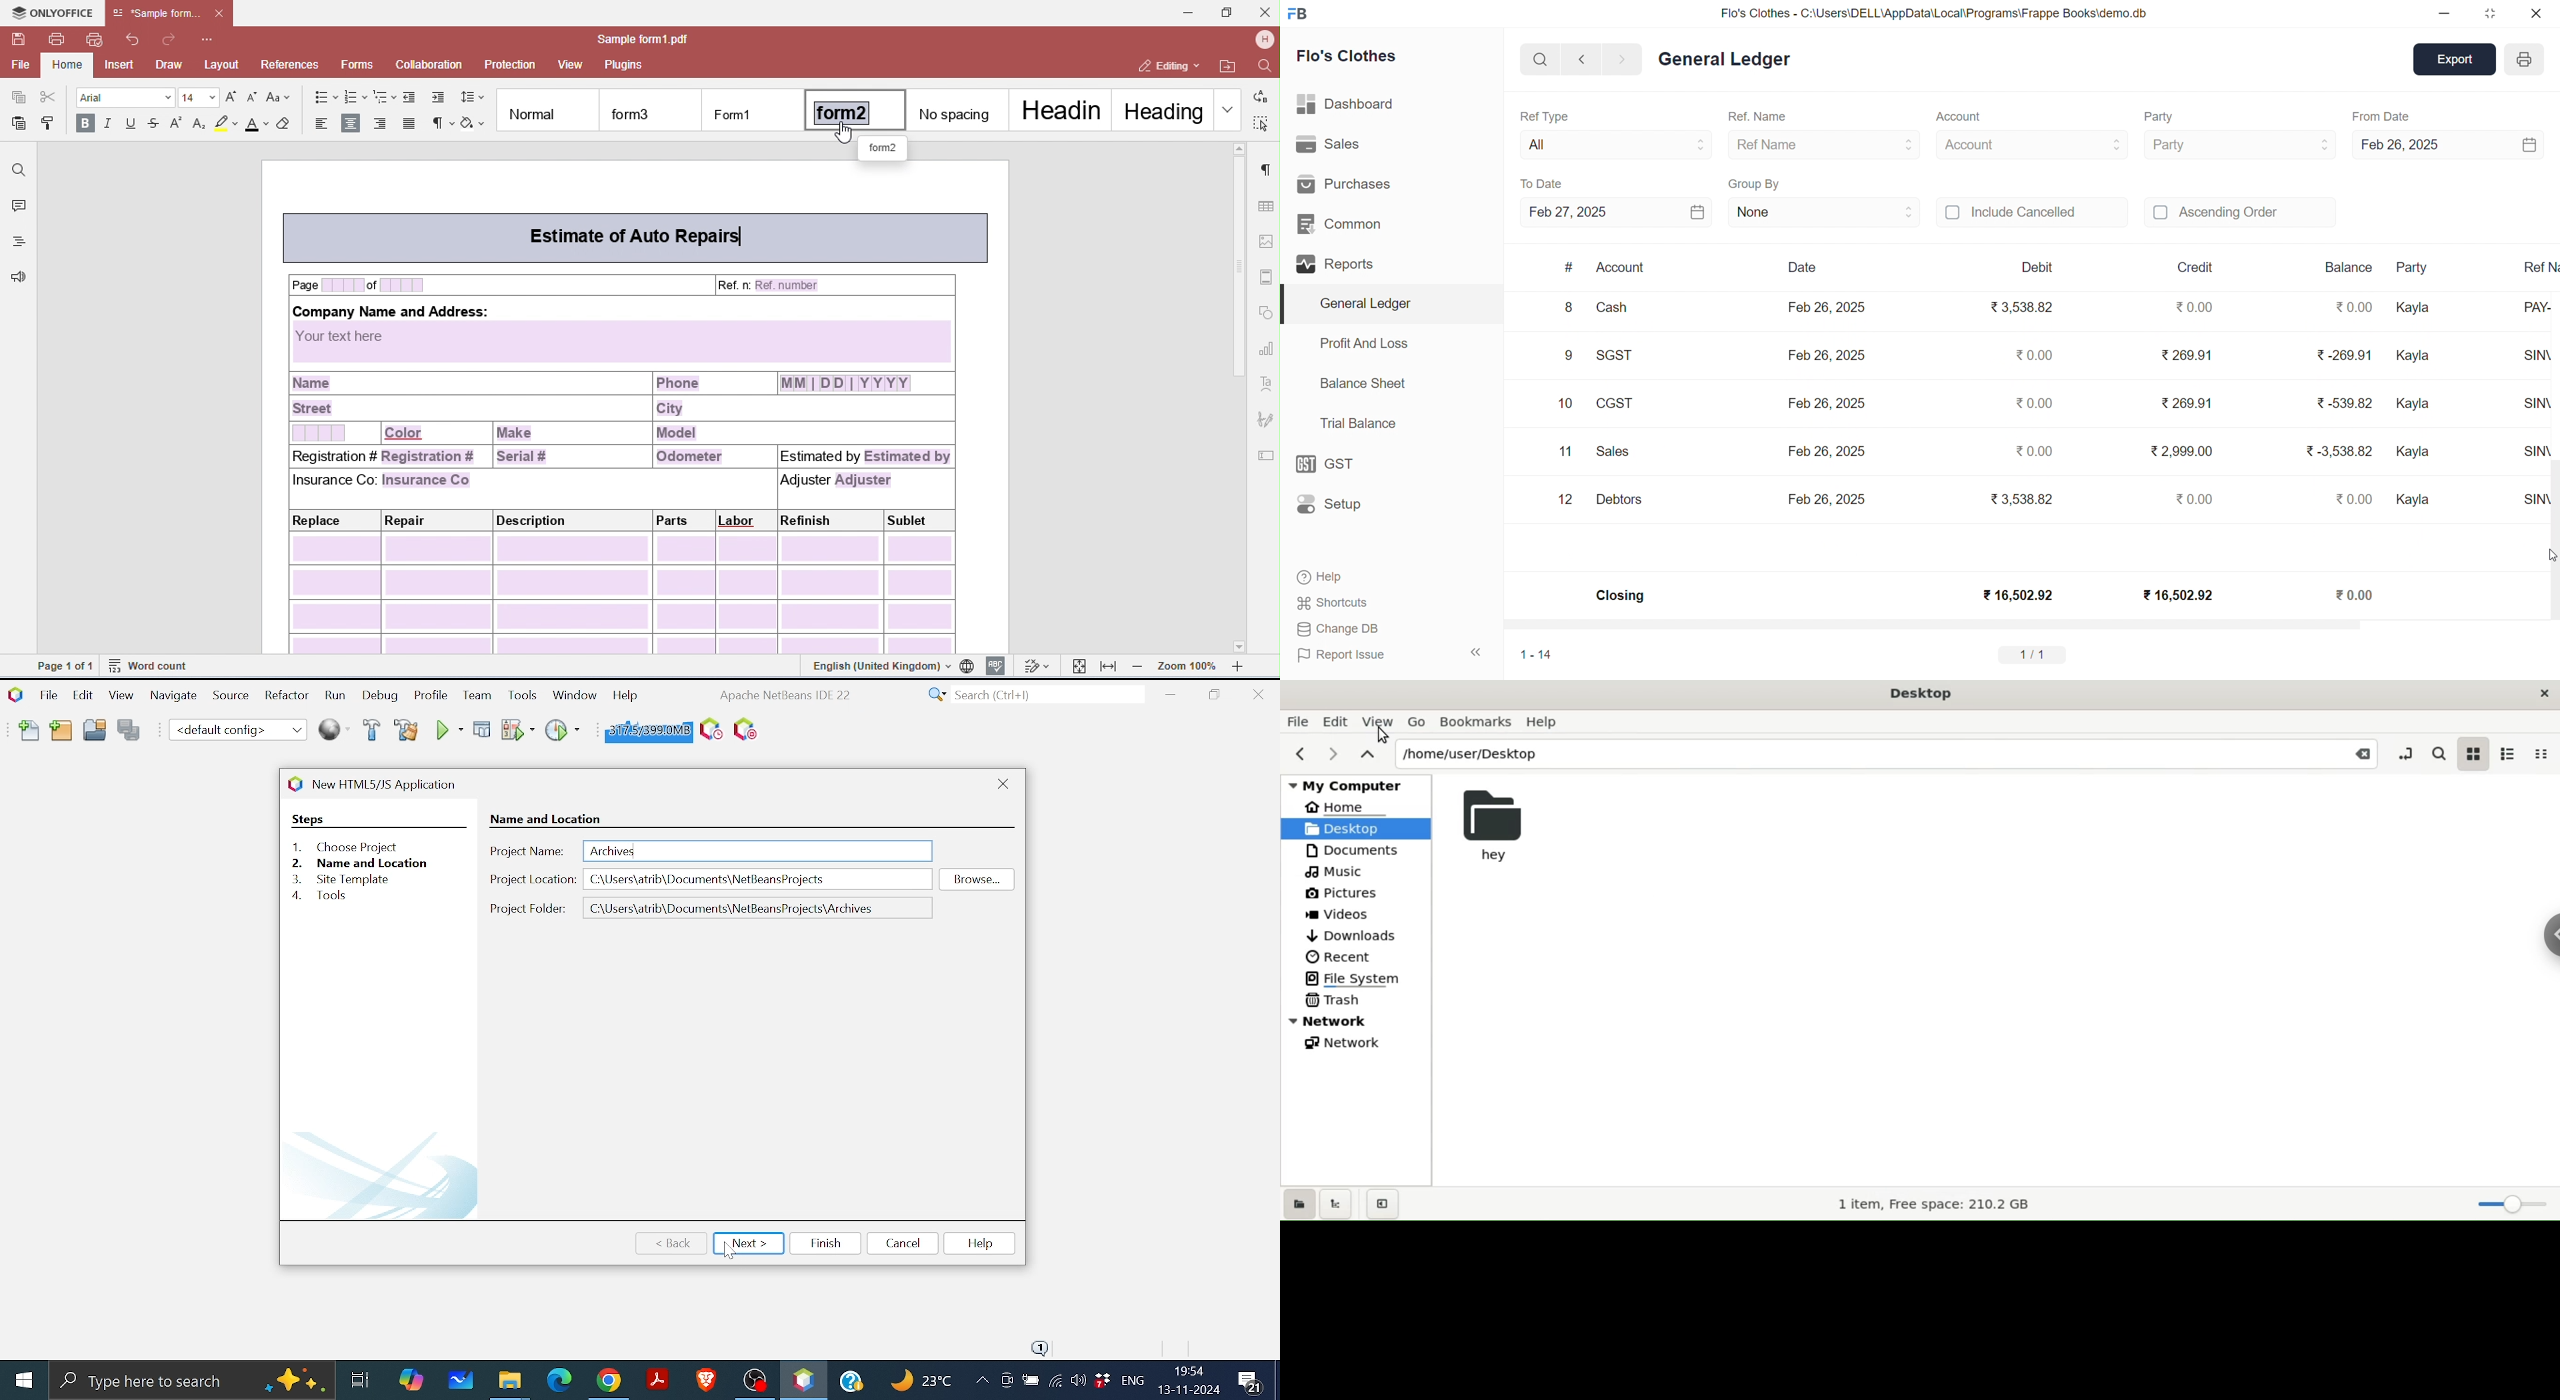 The width and height of the screenshot is (2576, 1400). What do you see at coordinates (2417, 357) in the screenshot?
I see `Kayla` at bounding box center [2417, 357].